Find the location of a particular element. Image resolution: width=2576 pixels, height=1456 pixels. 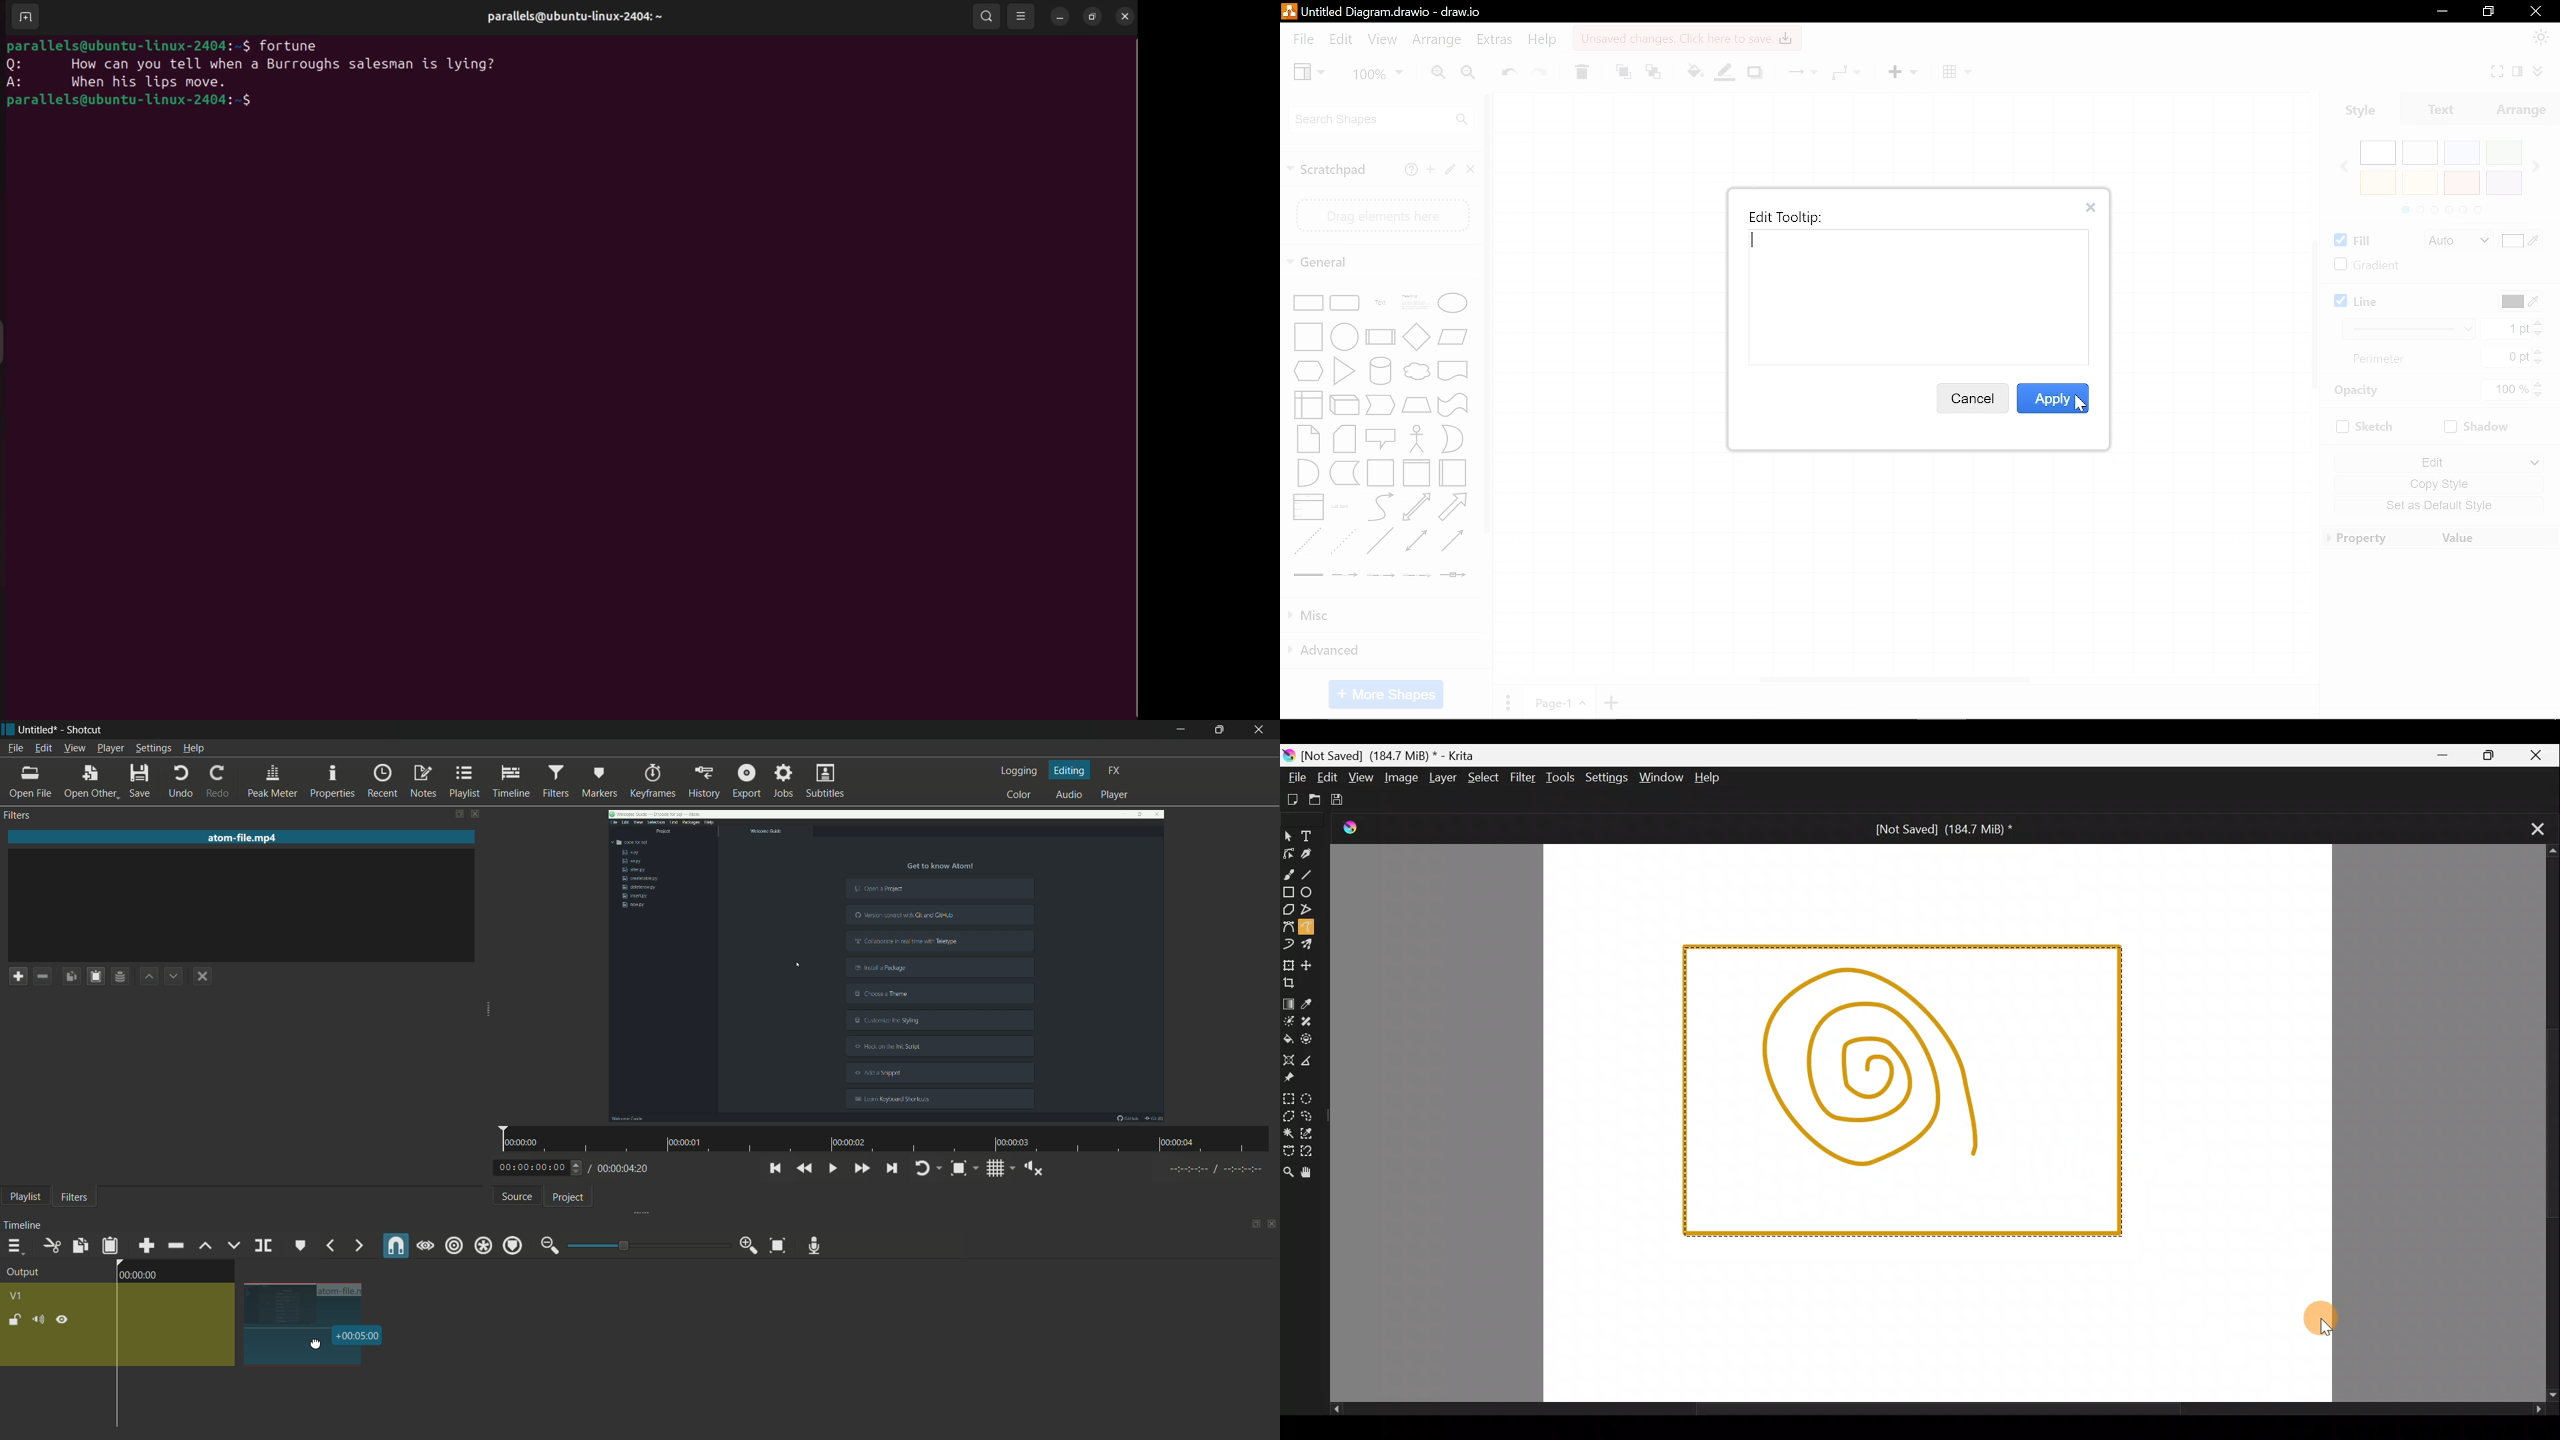

jobs is located at coordinates (783, 782).